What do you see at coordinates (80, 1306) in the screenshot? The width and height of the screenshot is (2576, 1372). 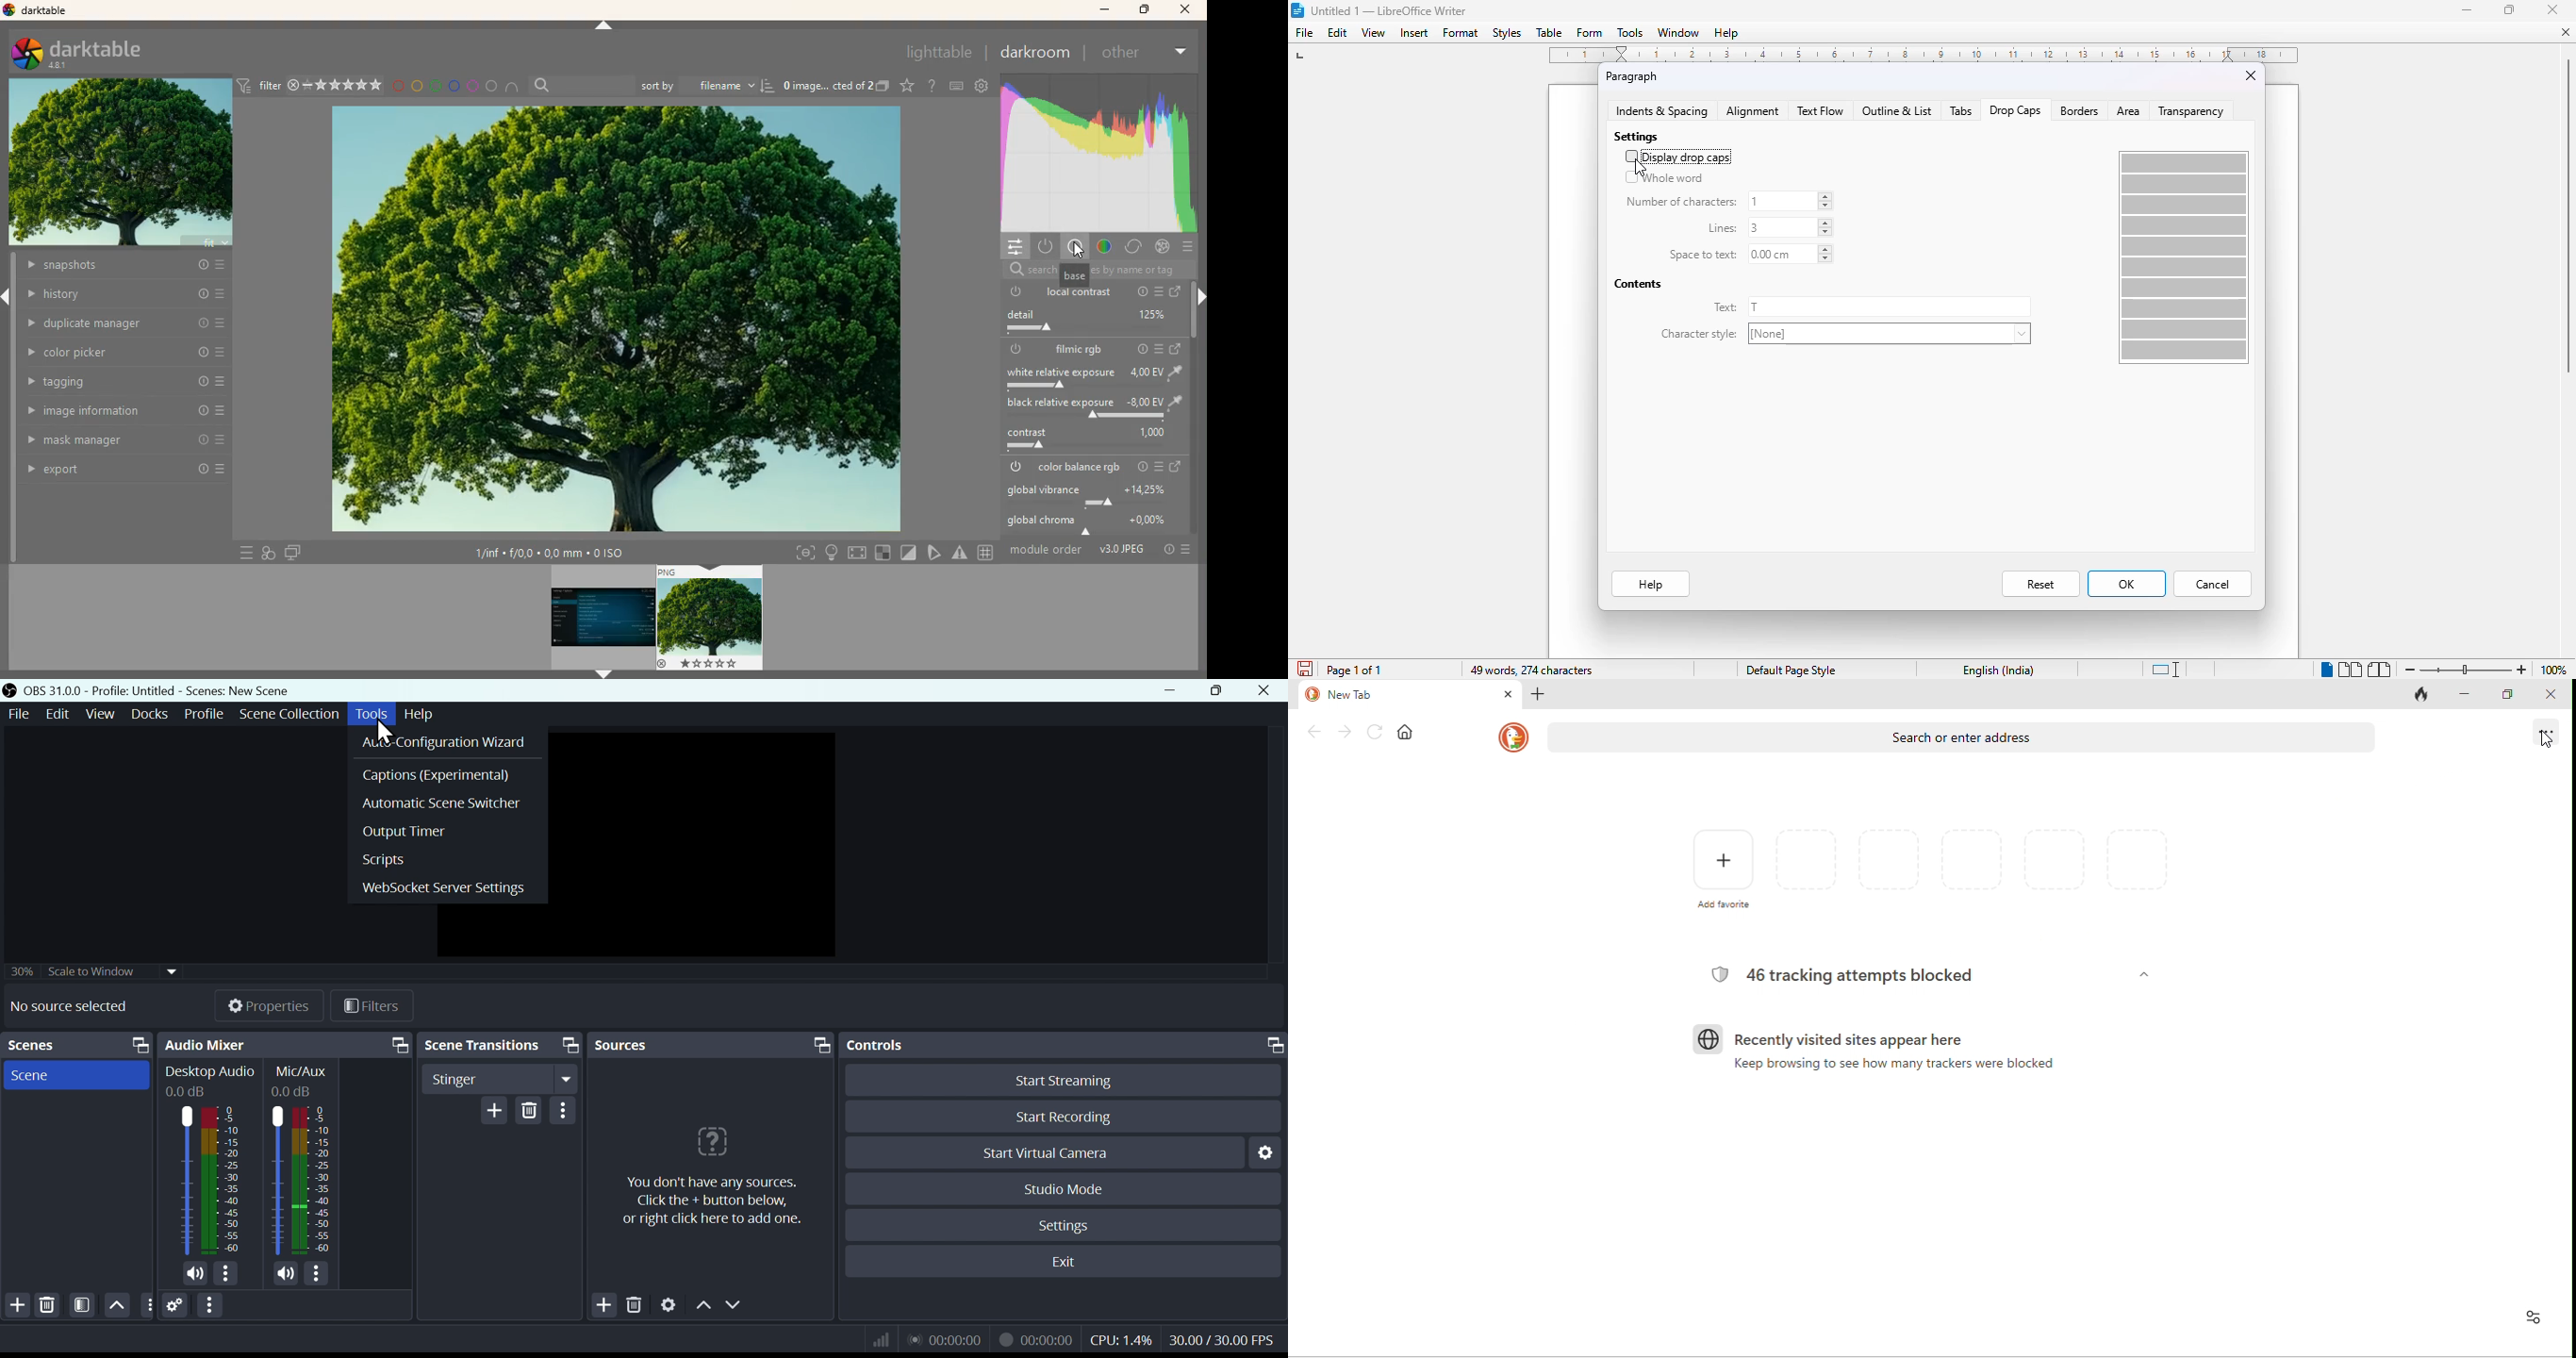 I see `Filters` at bounding box center [80, 1306].